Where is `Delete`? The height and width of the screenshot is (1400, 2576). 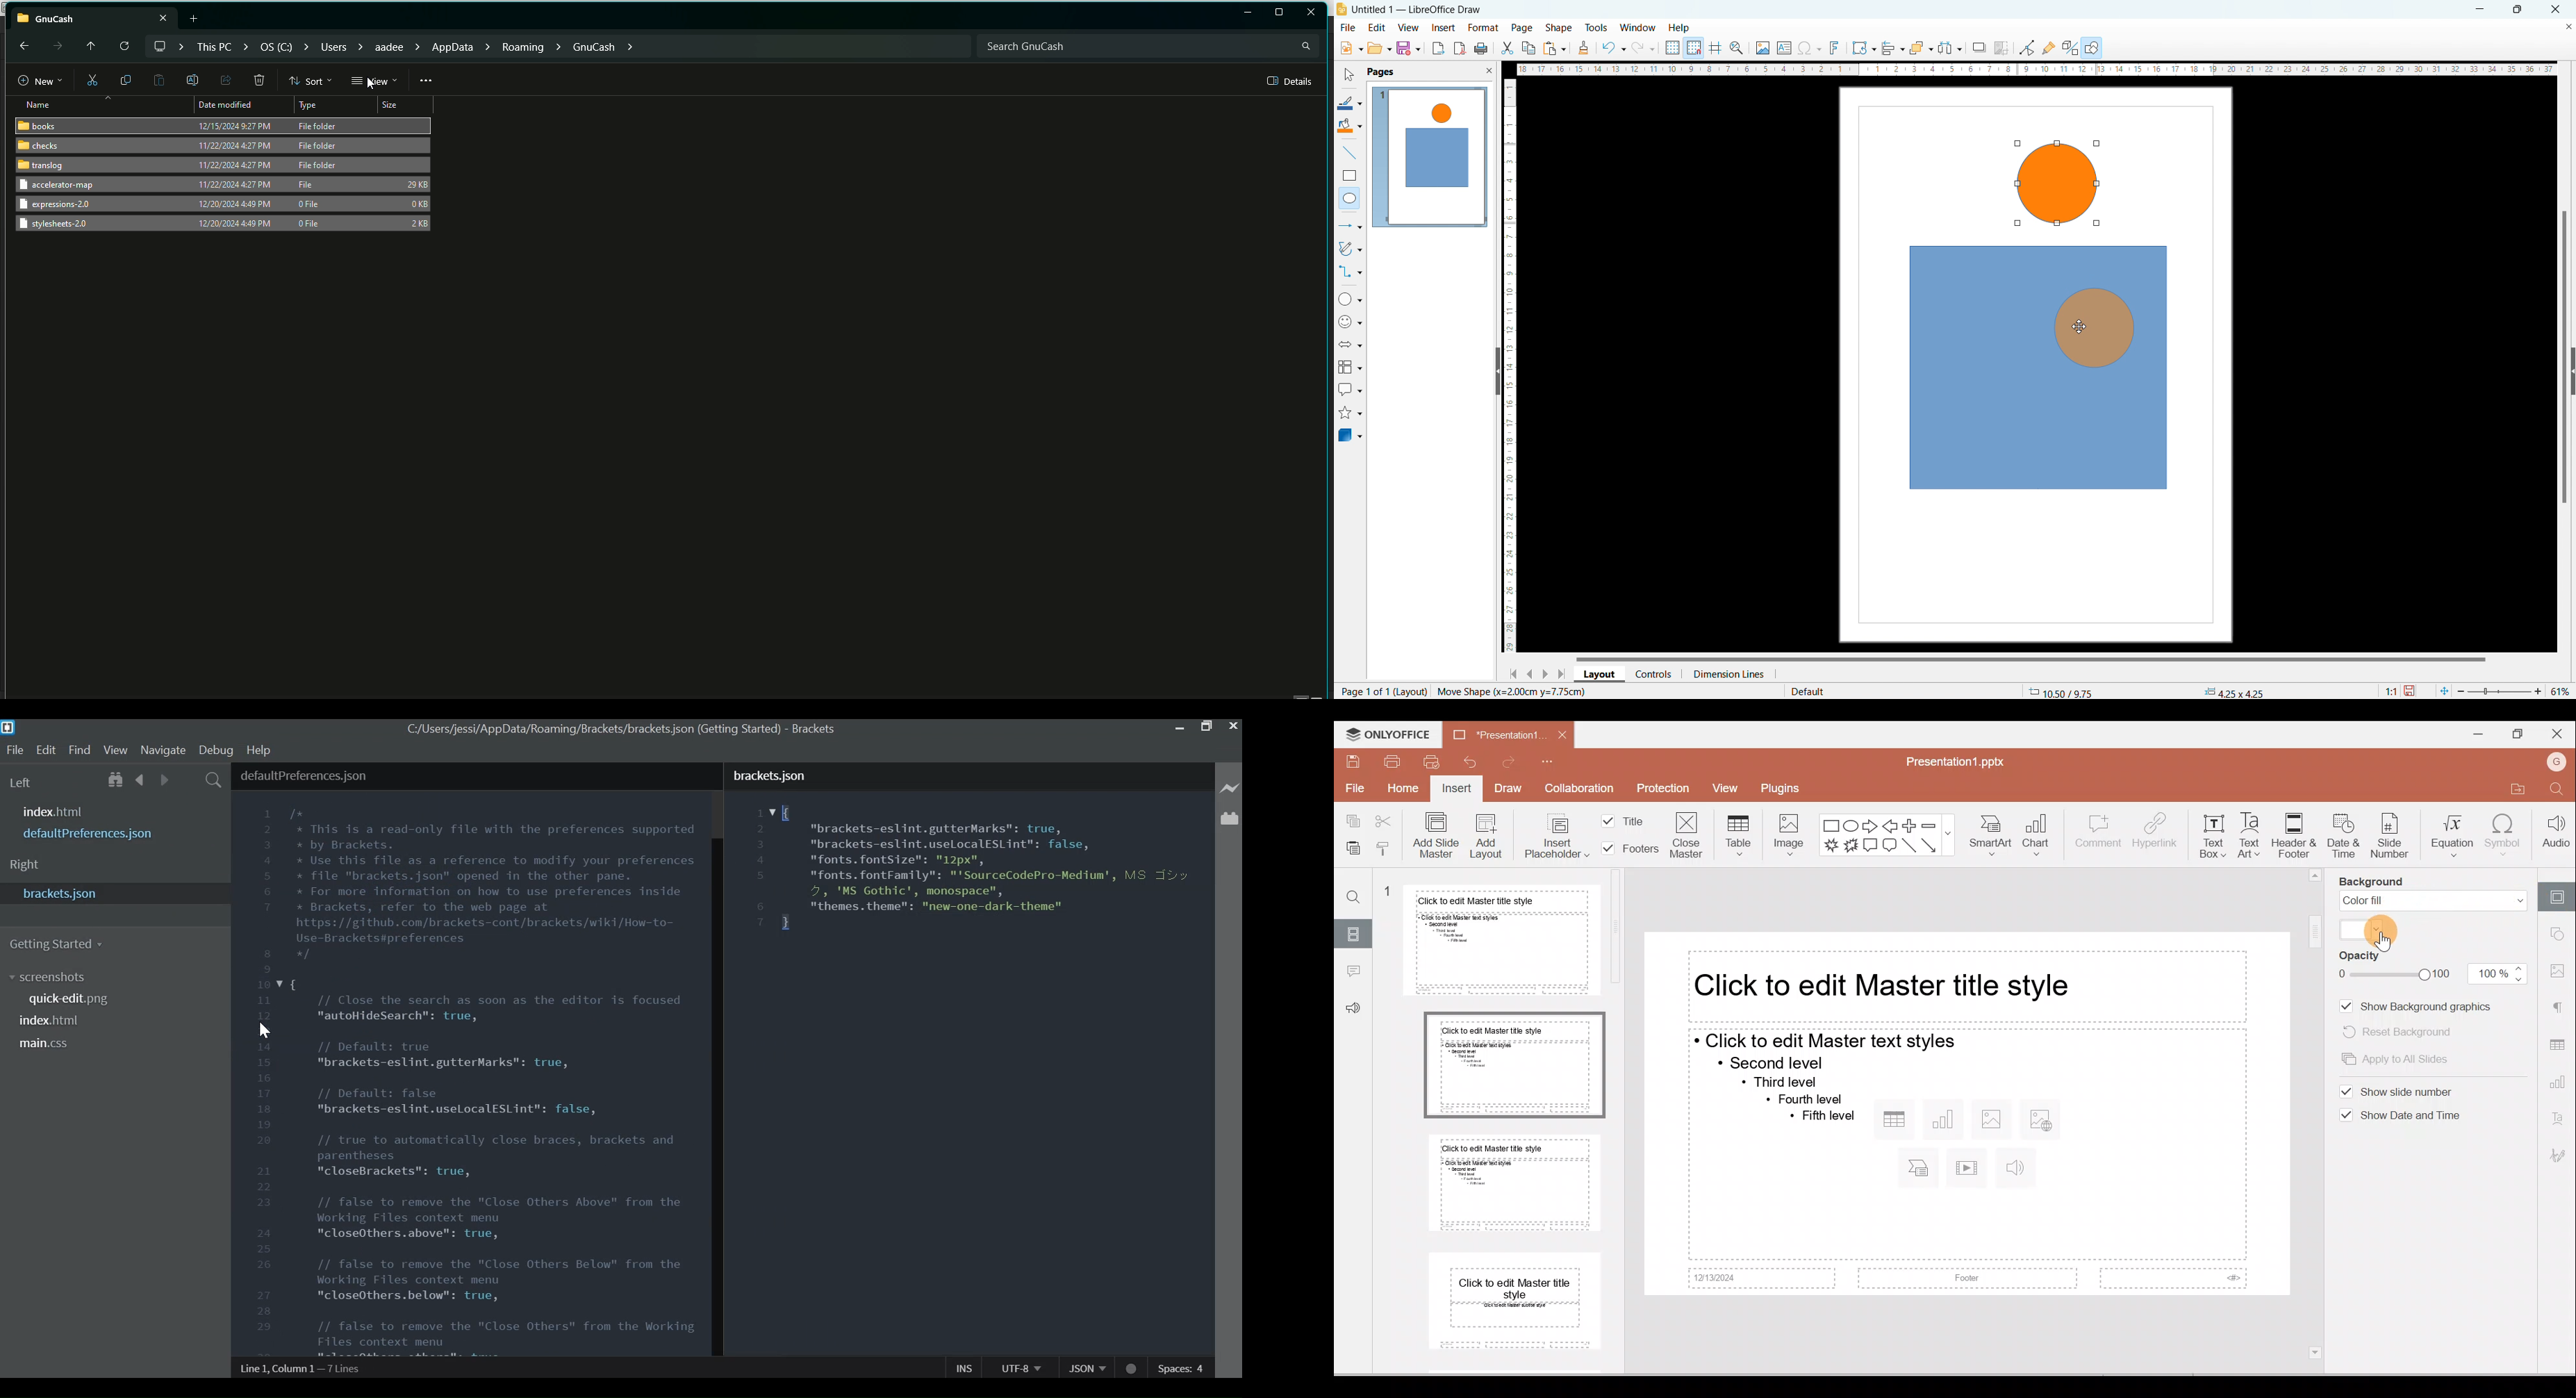 Delete is located at coordinates (258, 81).